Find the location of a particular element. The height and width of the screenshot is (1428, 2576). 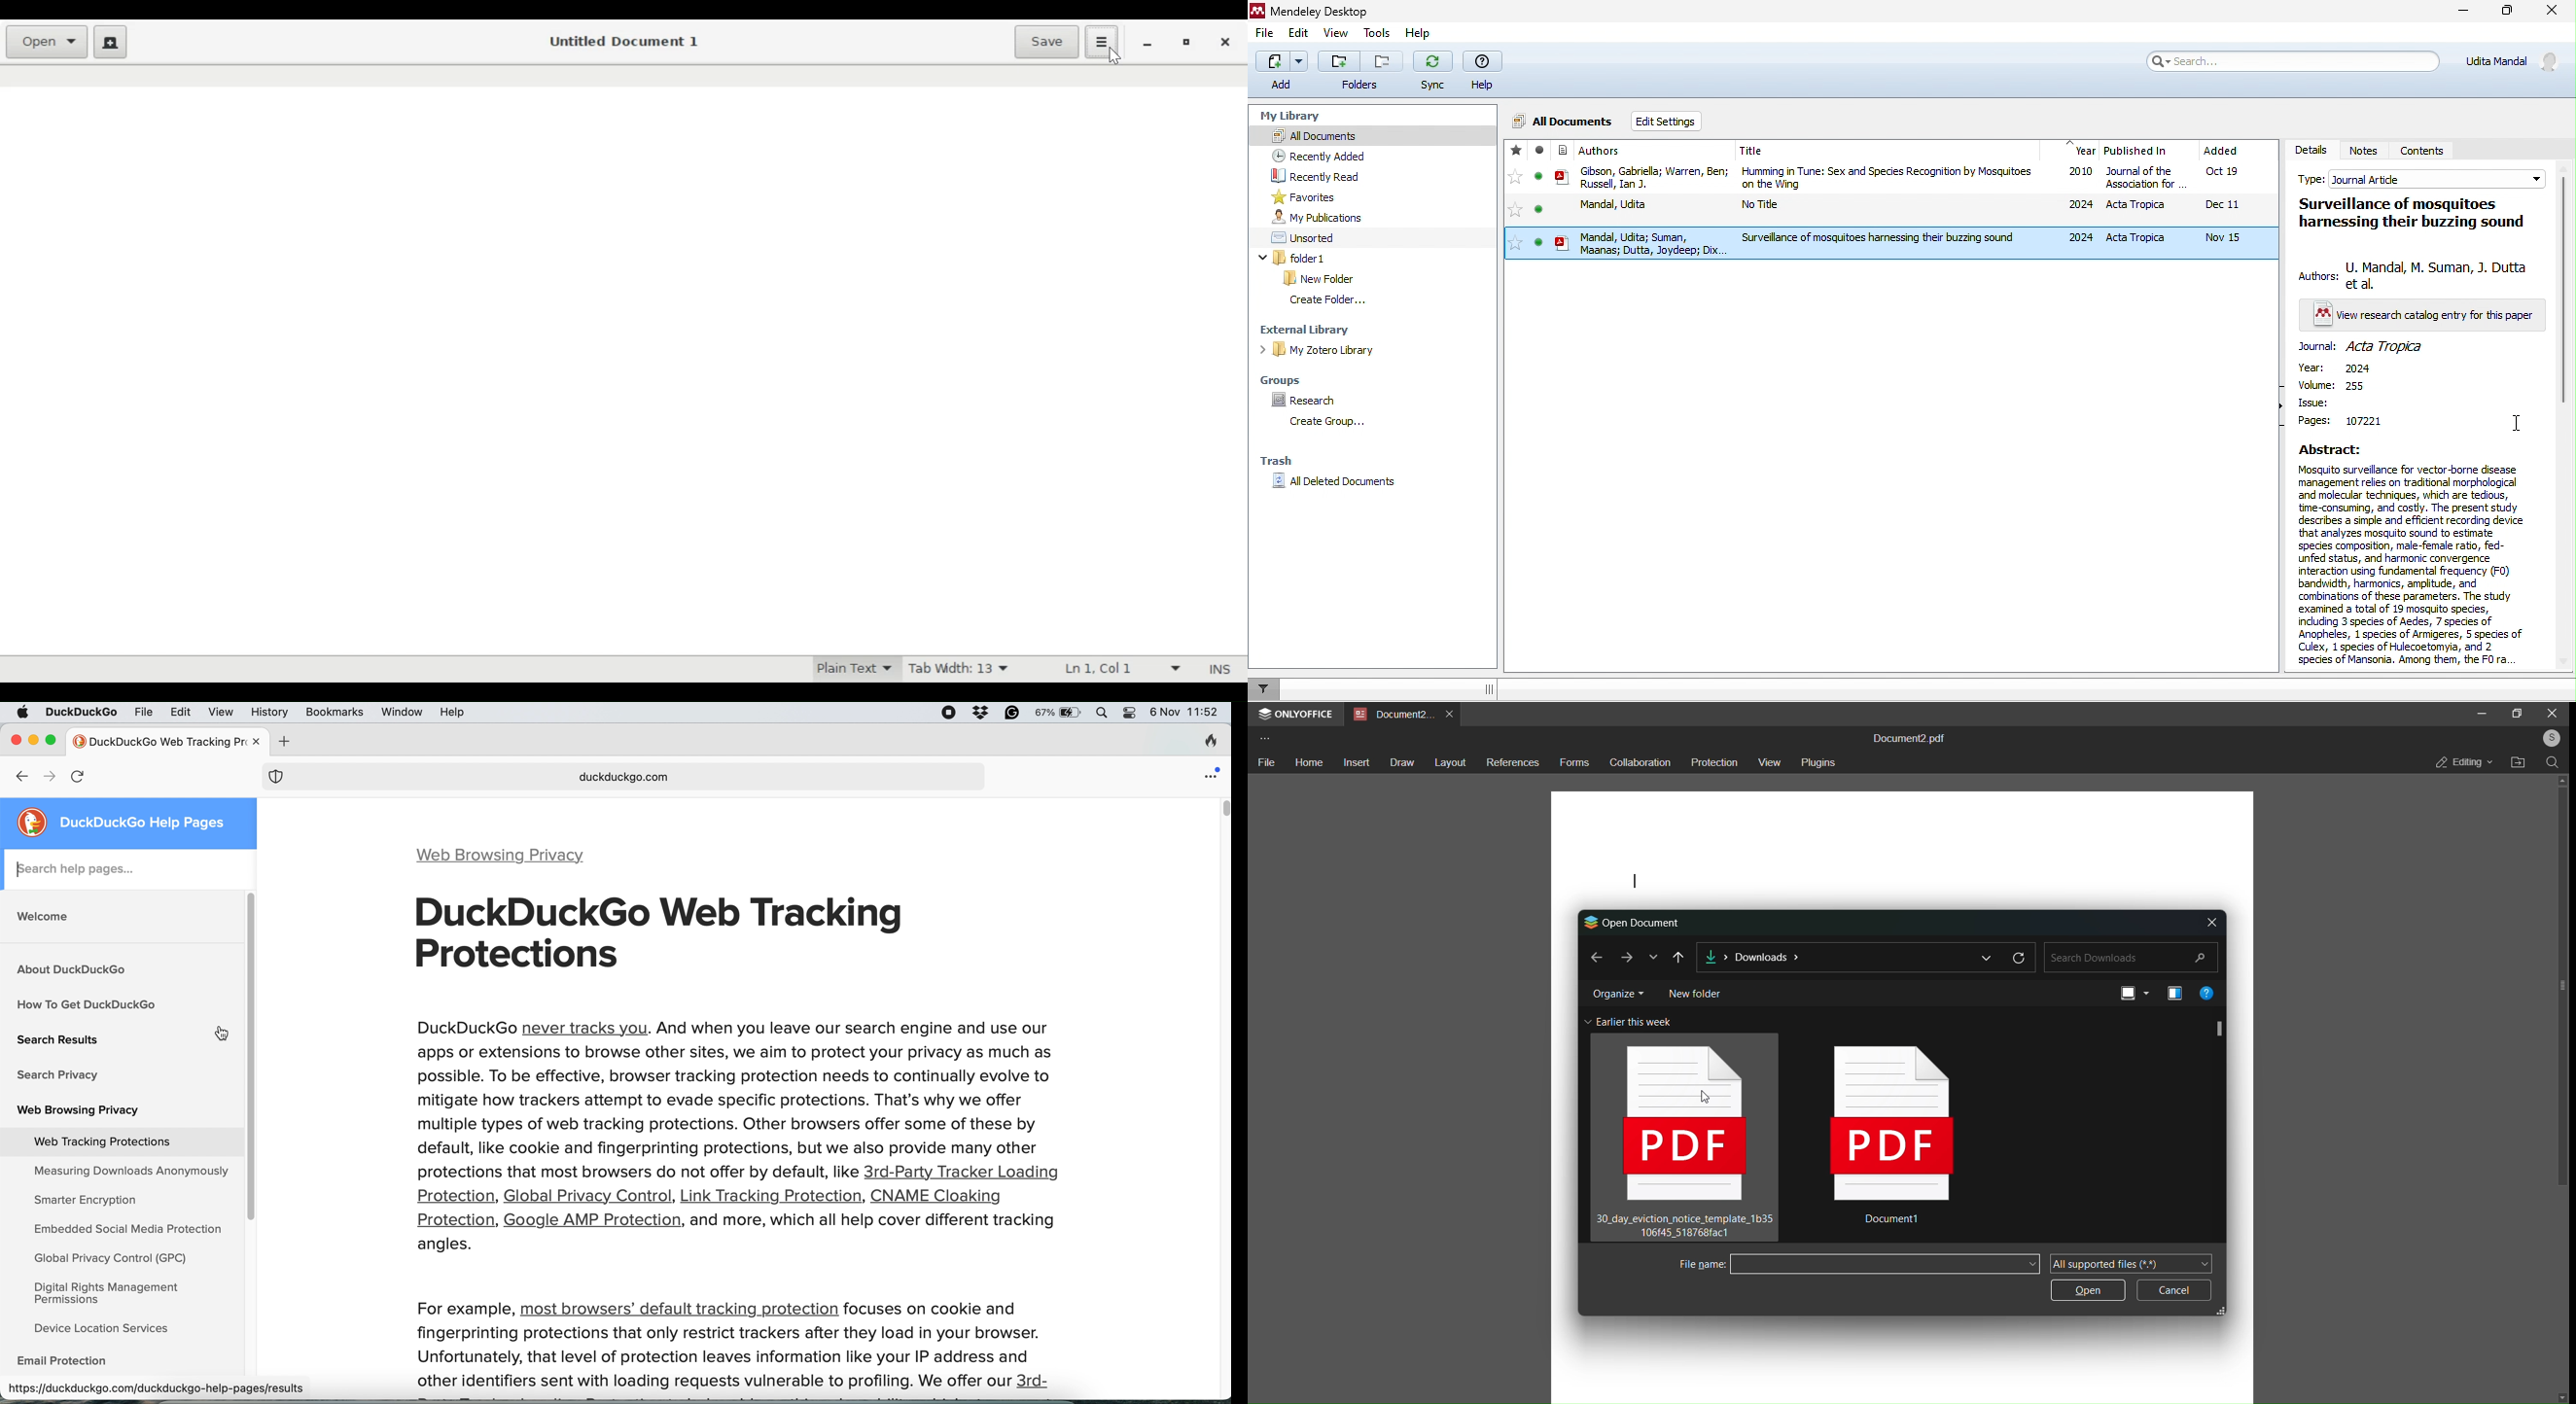

J); Sn Shetty Sentai apie. ED wives SAE
1 Russell Ian). on the Wina Sasnalaten Be is located at coordinates (1895, 178).